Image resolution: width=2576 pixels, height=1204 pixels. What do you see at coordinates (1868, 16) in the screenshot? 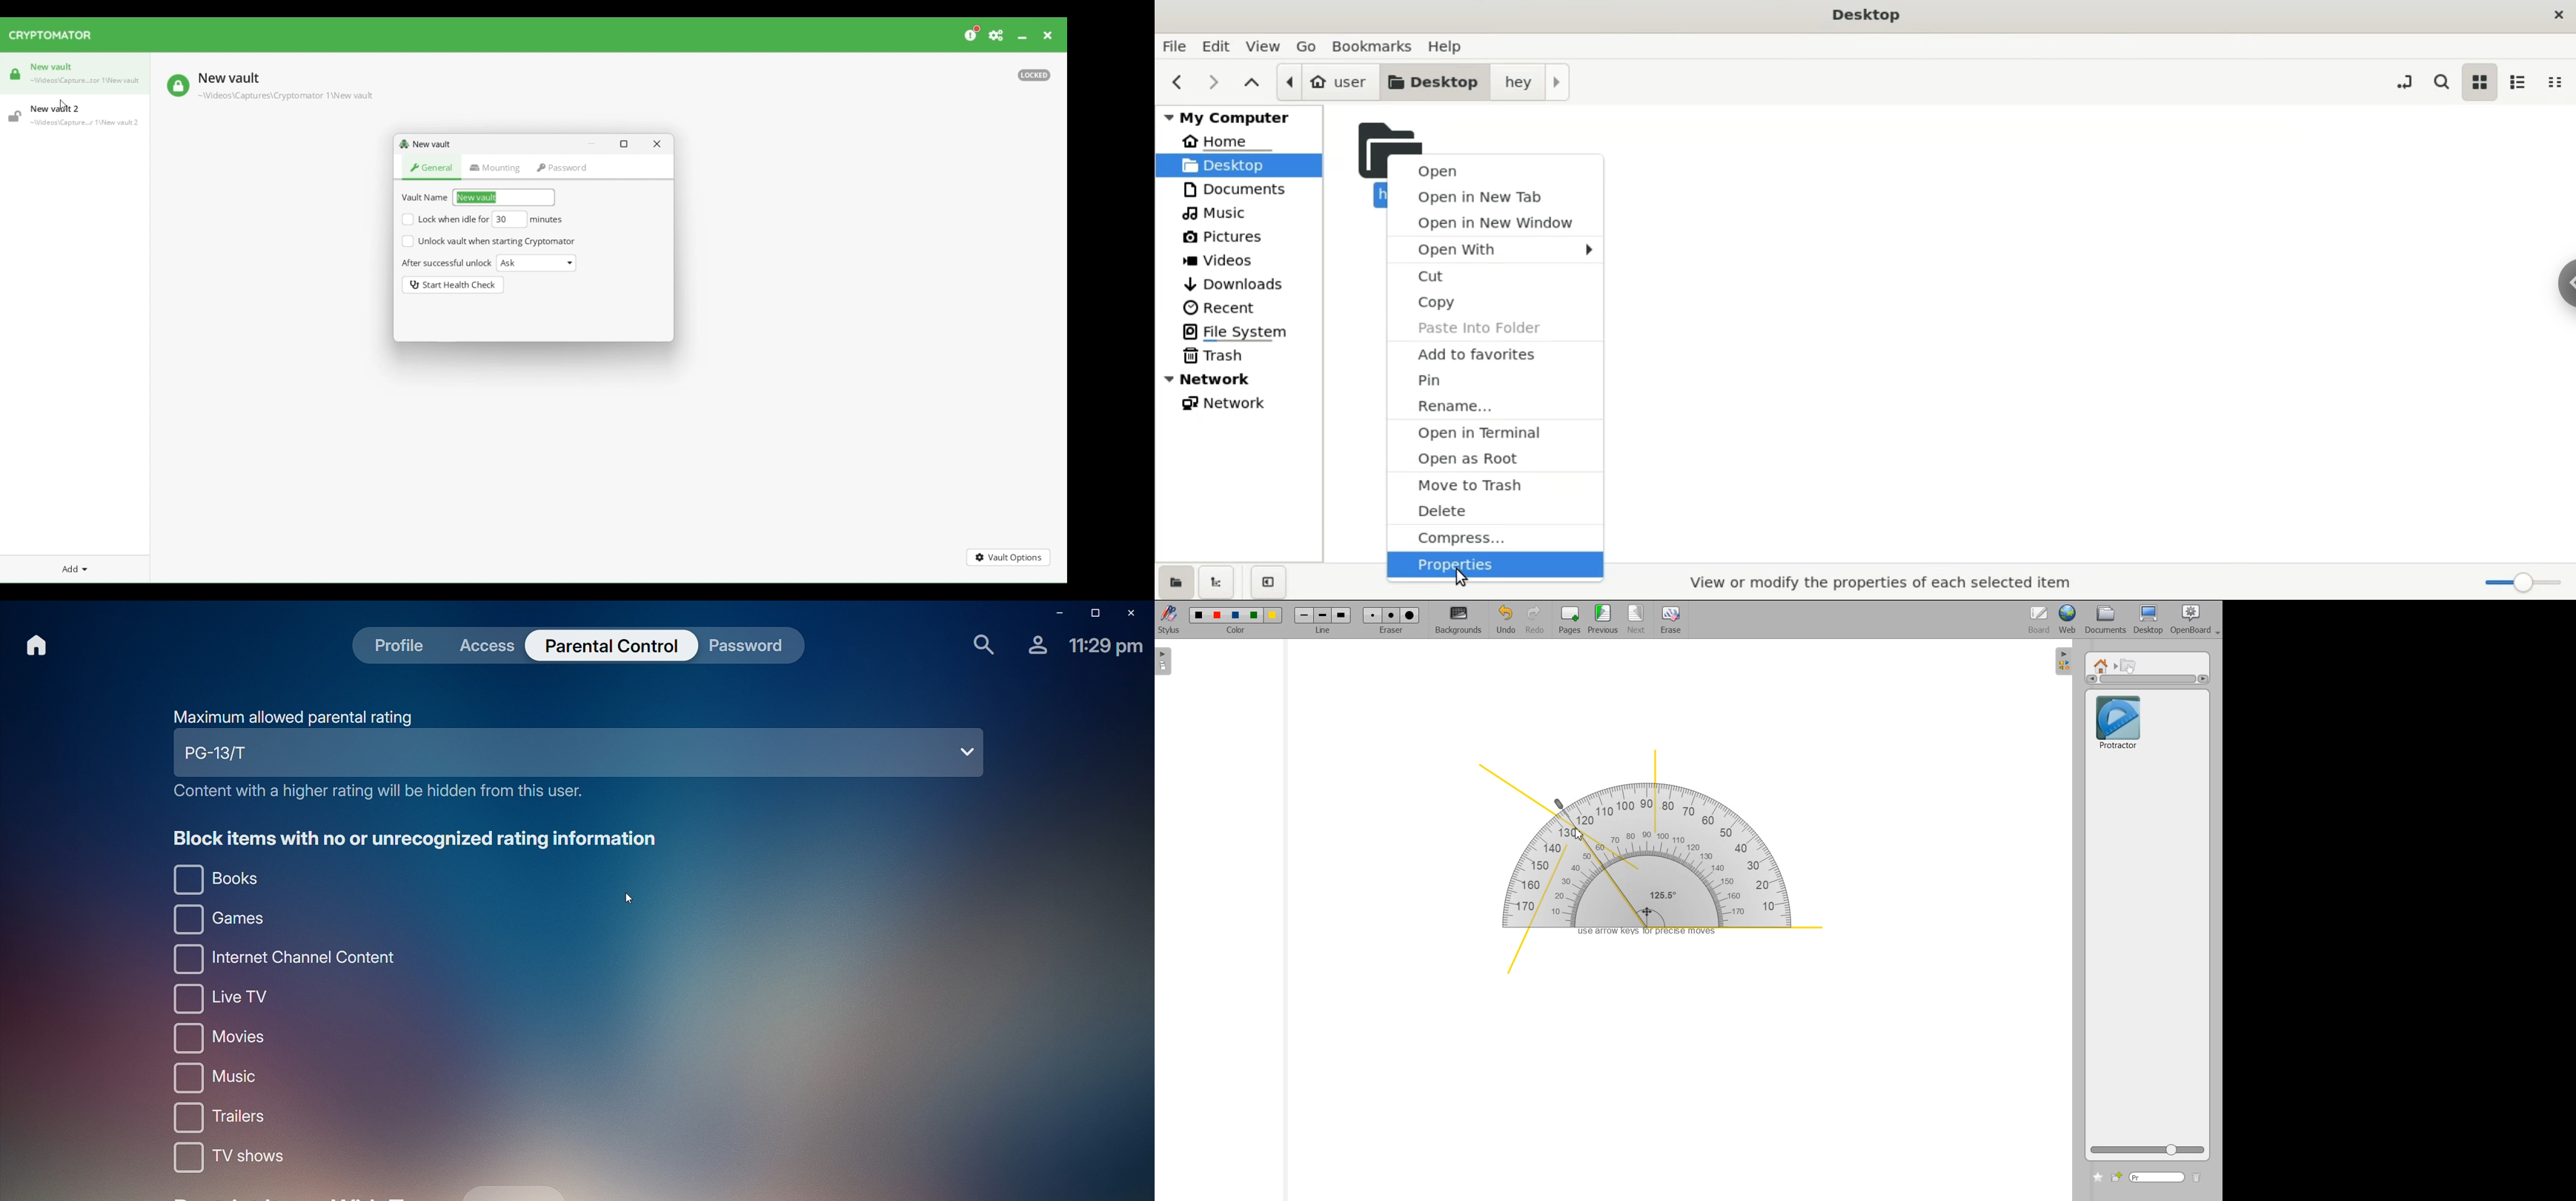
I see `title` at bounding box center [1868, 16].